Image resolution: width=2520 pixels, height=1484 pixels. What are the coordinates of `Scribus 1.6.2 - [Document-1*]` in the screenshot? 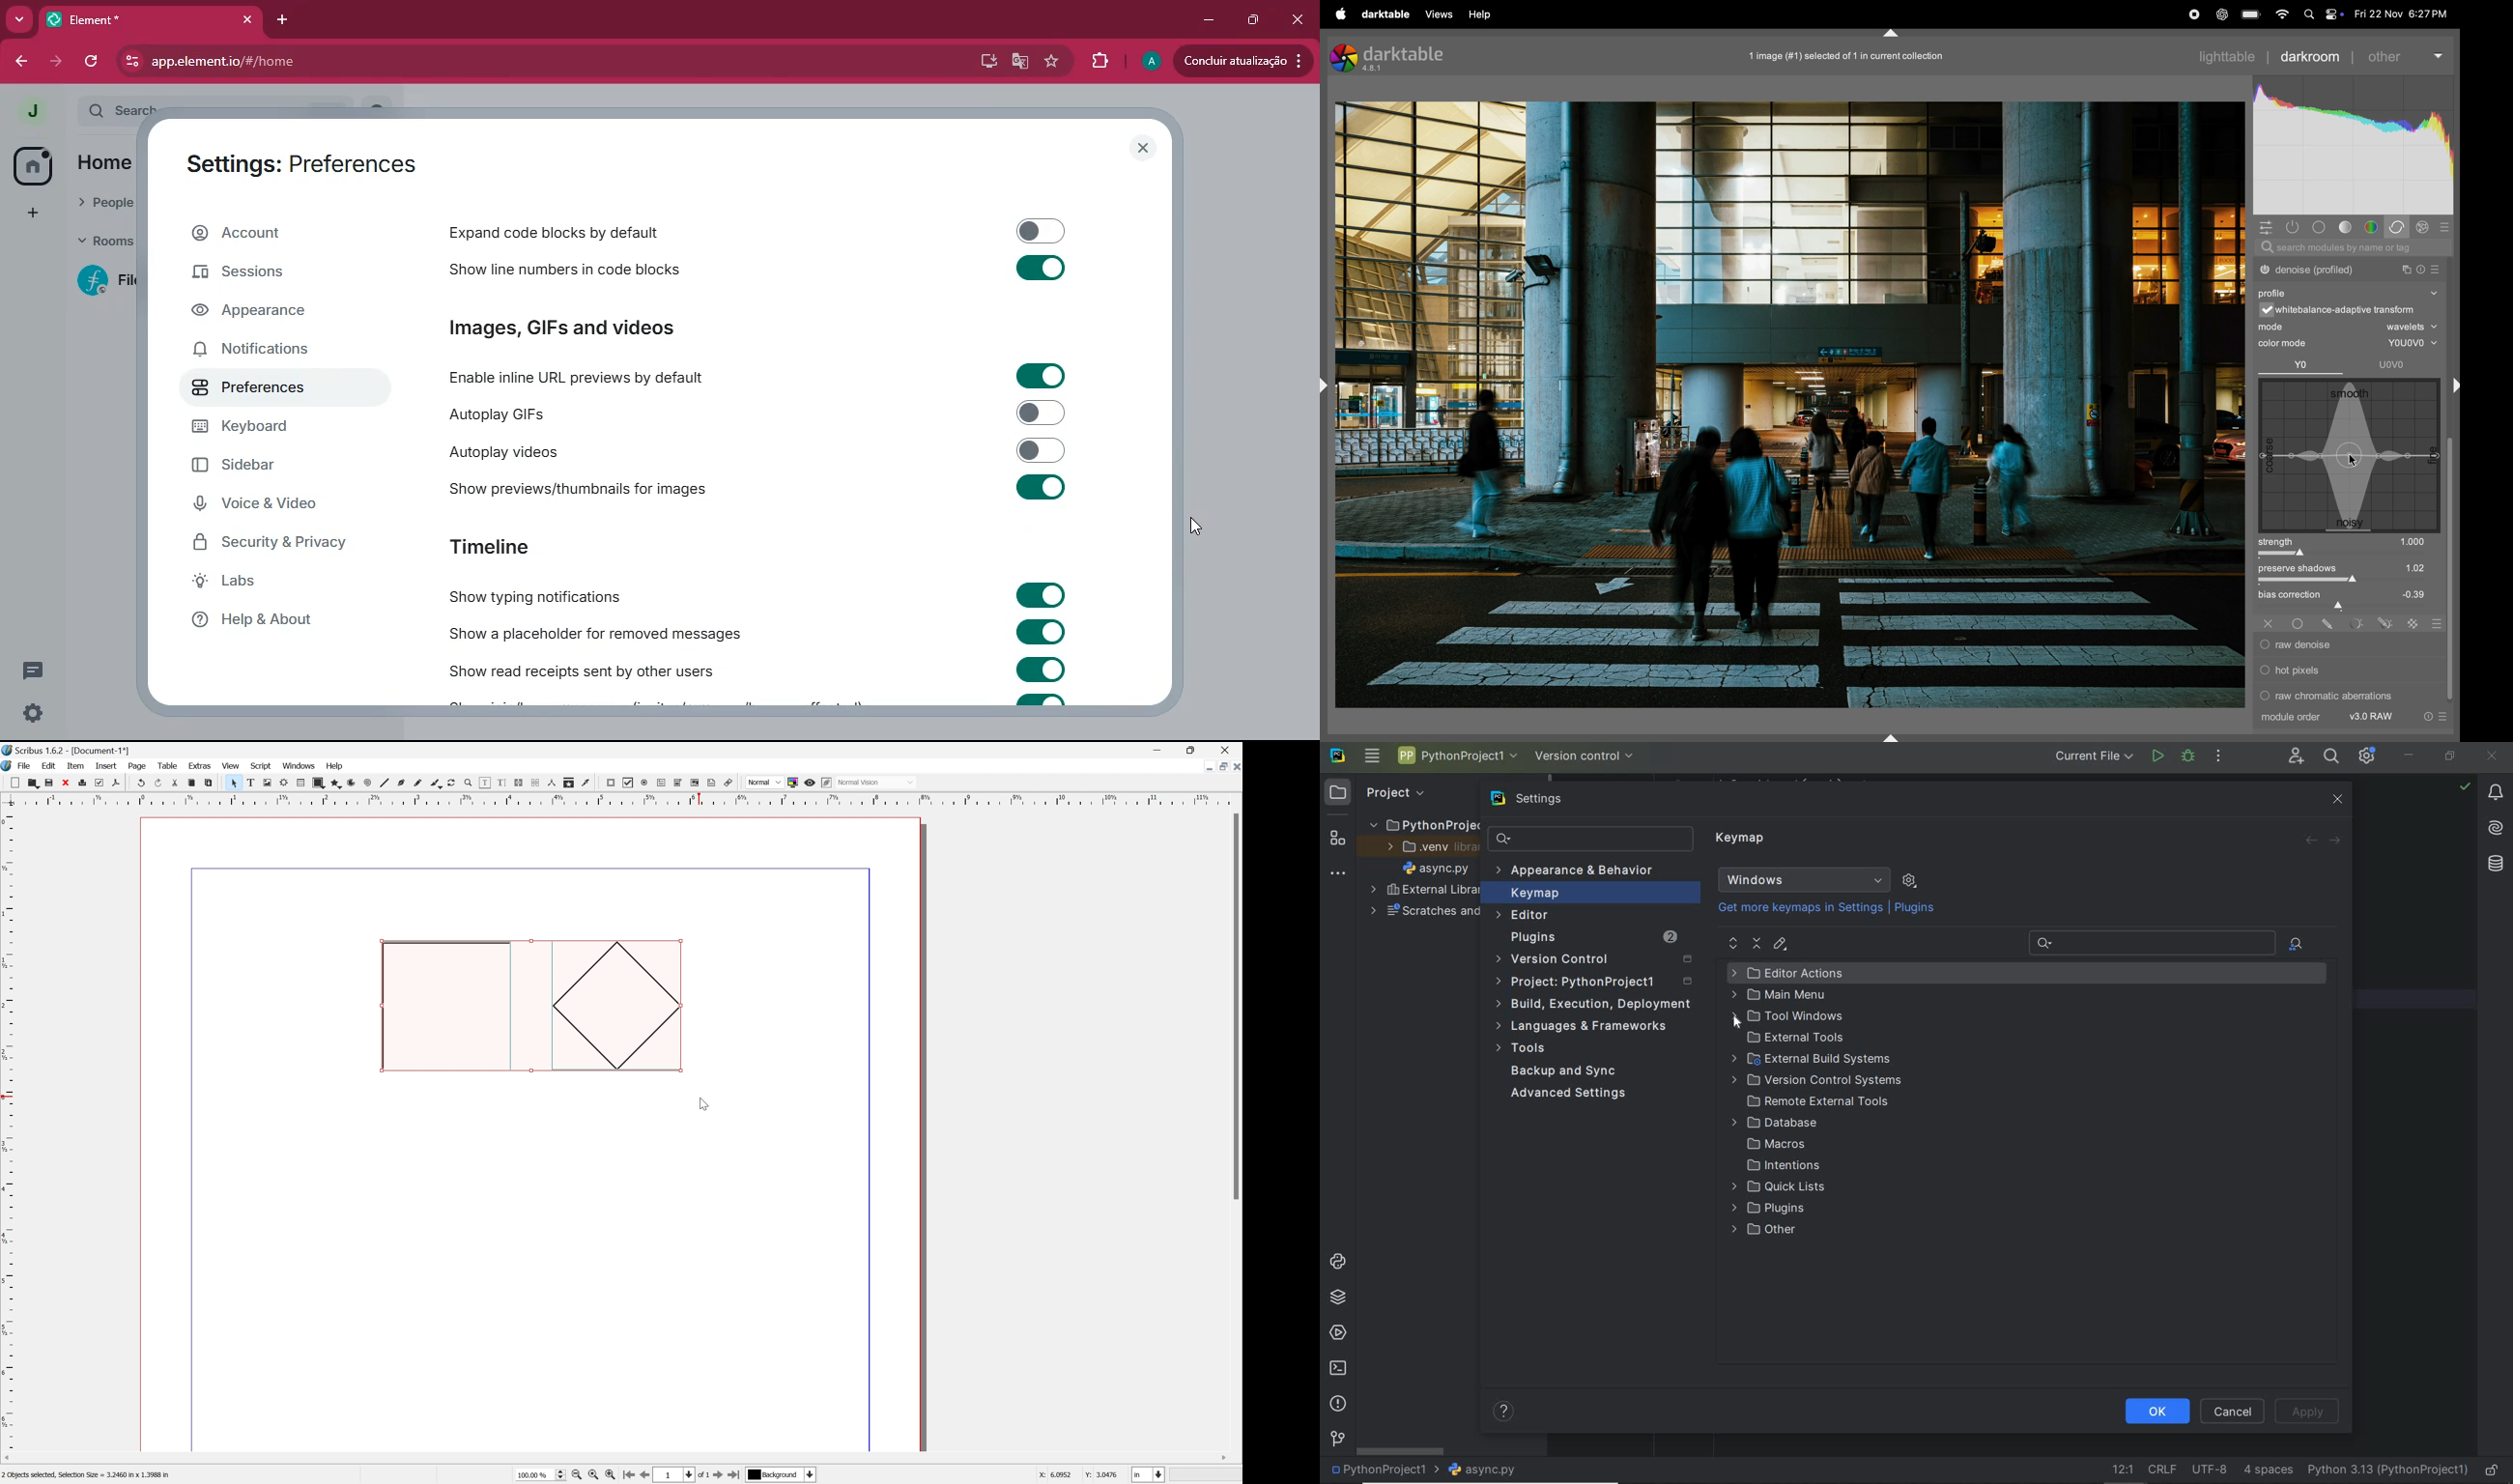 It's located at (79, 749).